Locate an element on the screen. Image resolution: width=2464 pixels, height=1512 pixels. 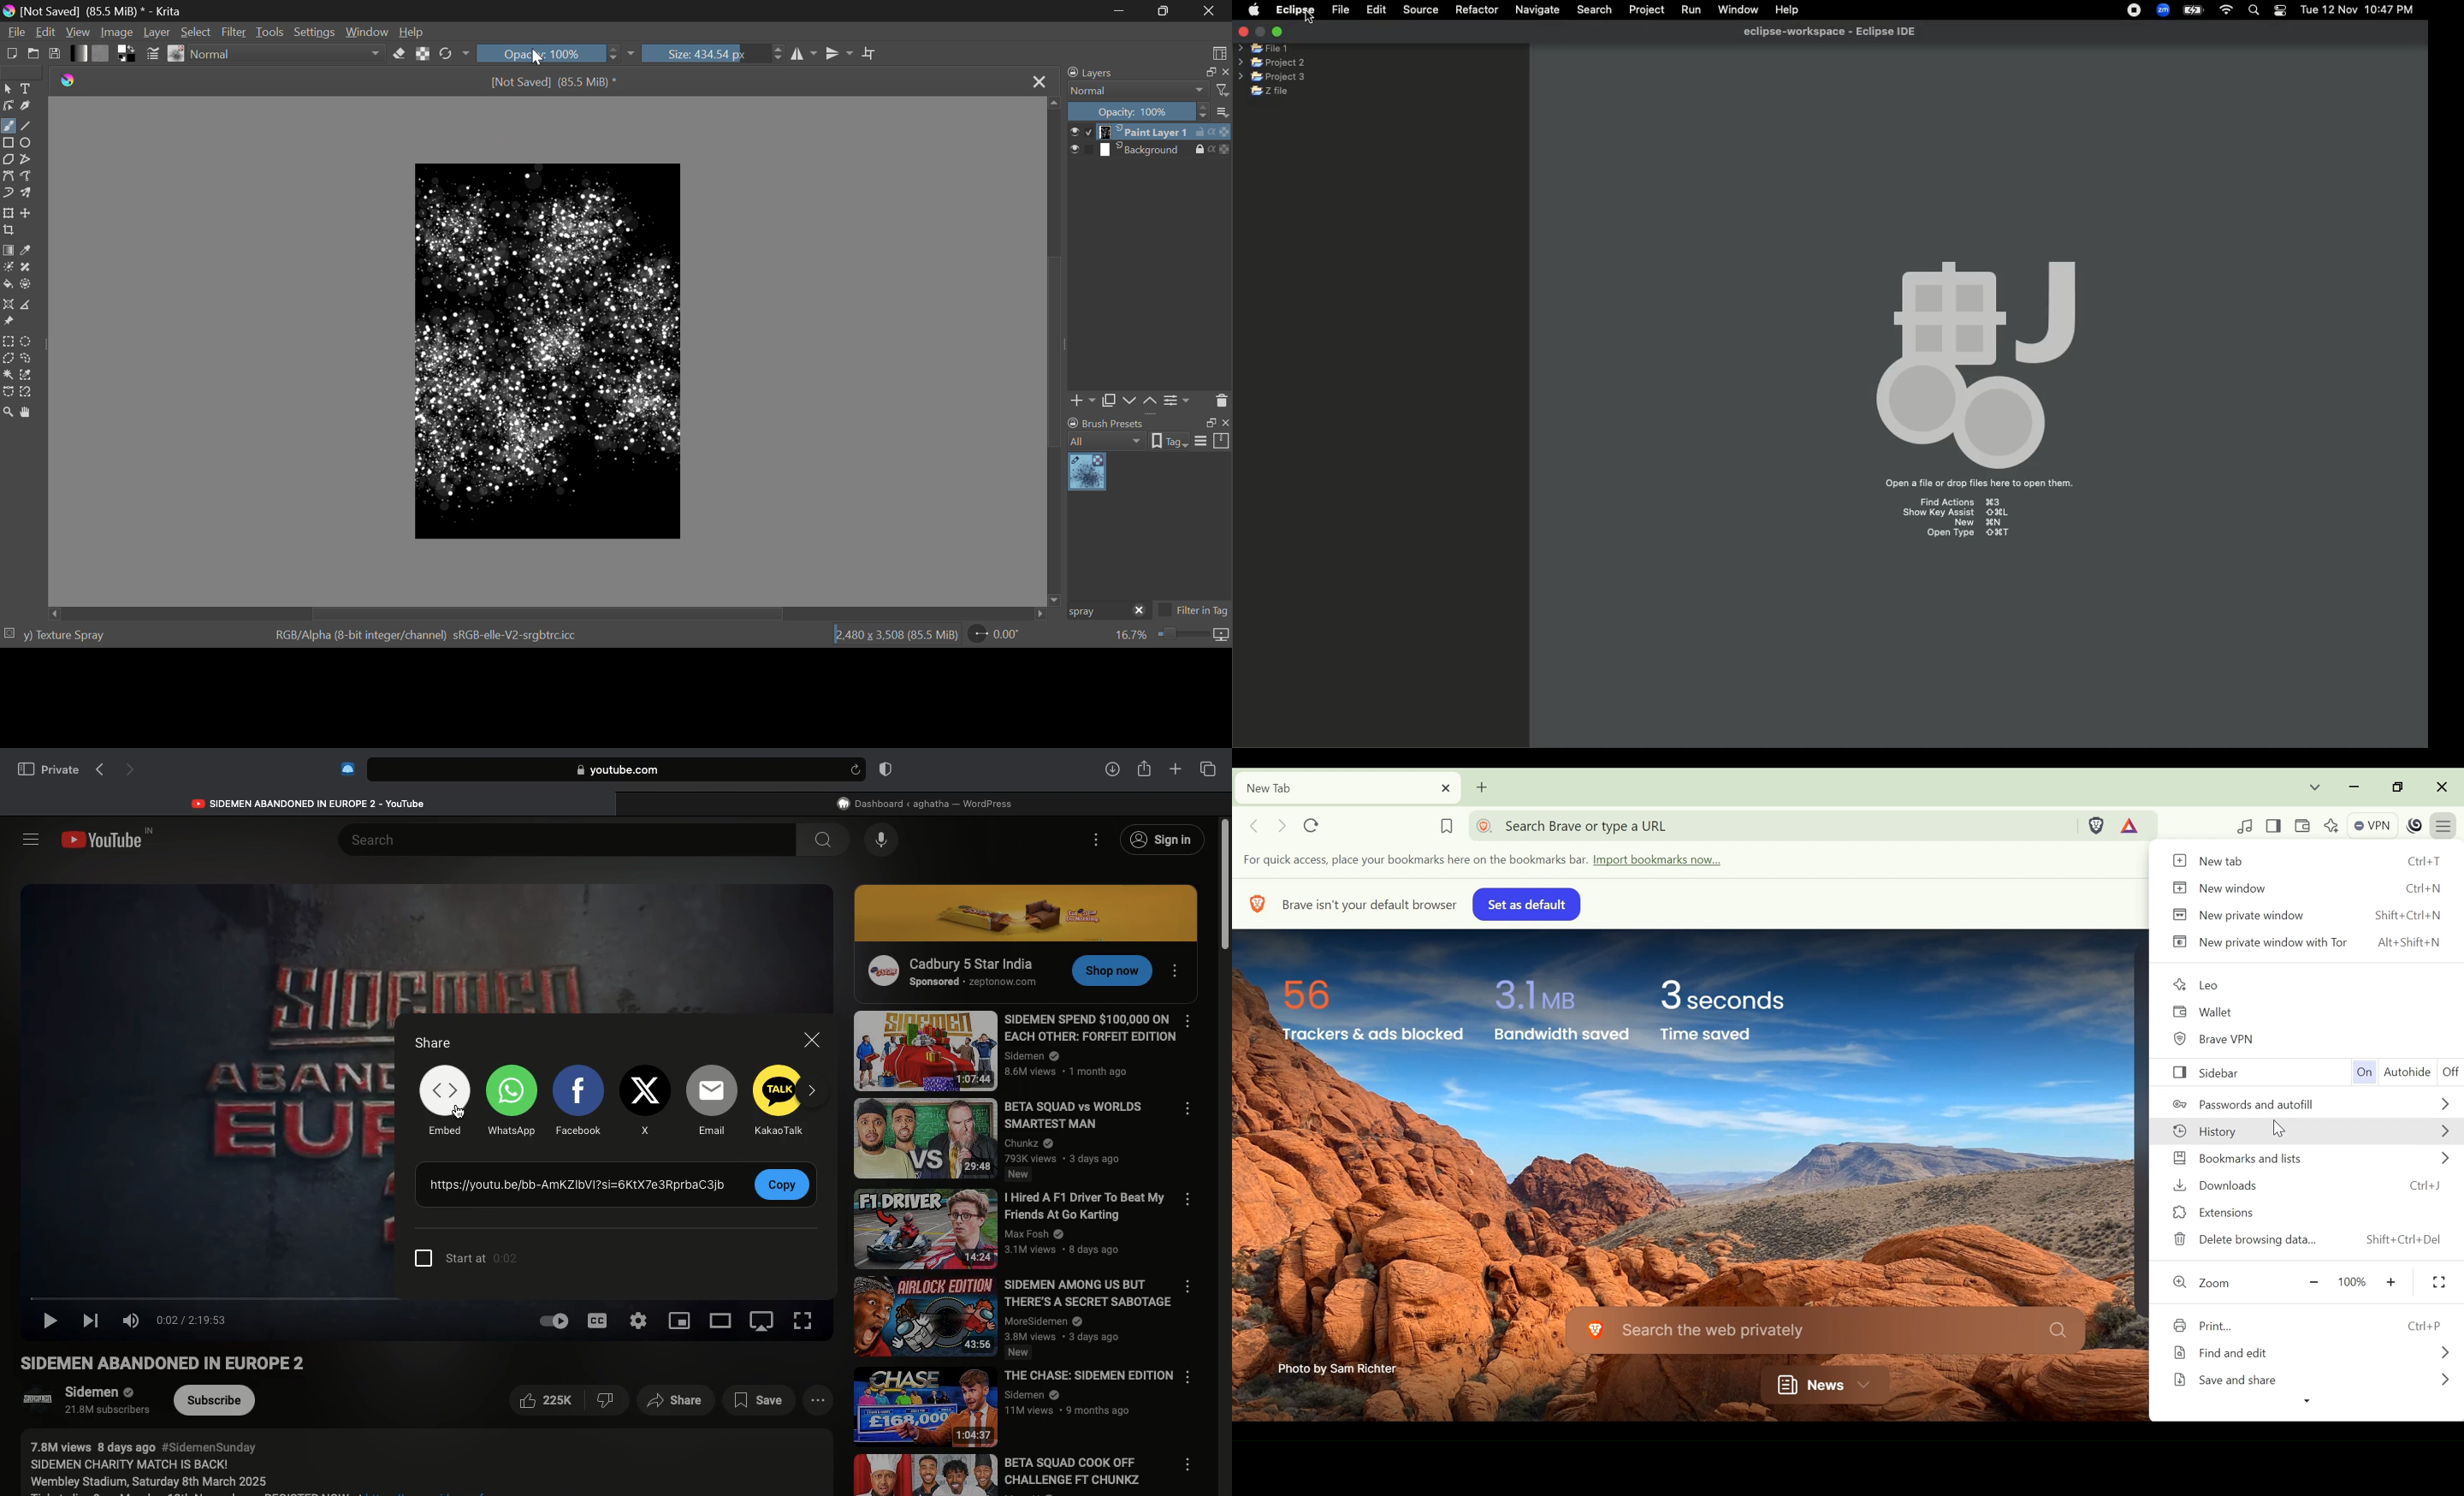
3 seconds is located at coordinates (1732, 995).